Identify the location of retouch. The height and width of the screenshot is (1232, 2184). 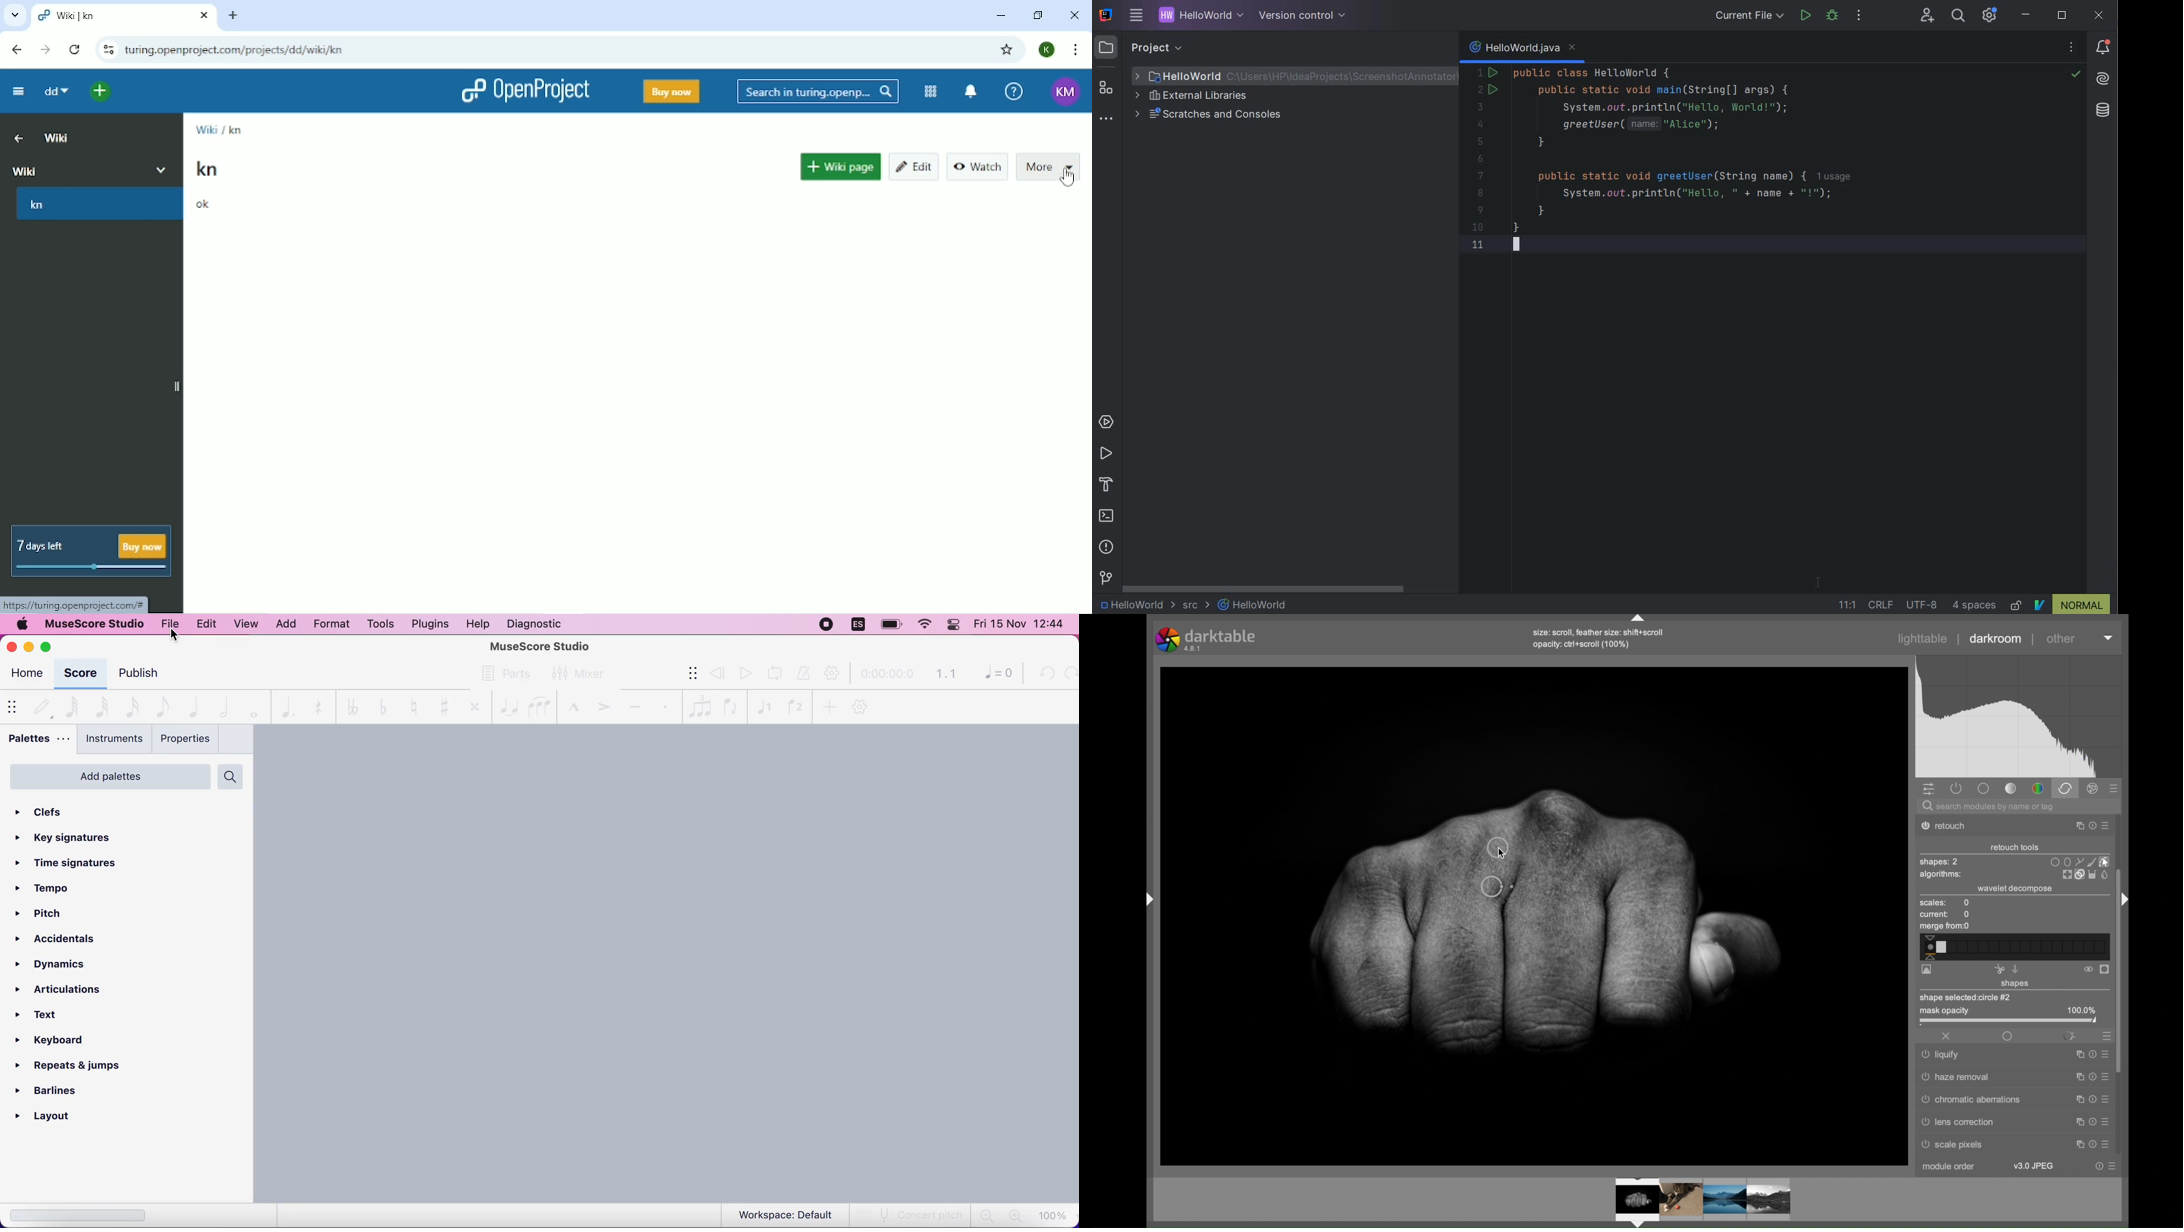
(1950, 826).